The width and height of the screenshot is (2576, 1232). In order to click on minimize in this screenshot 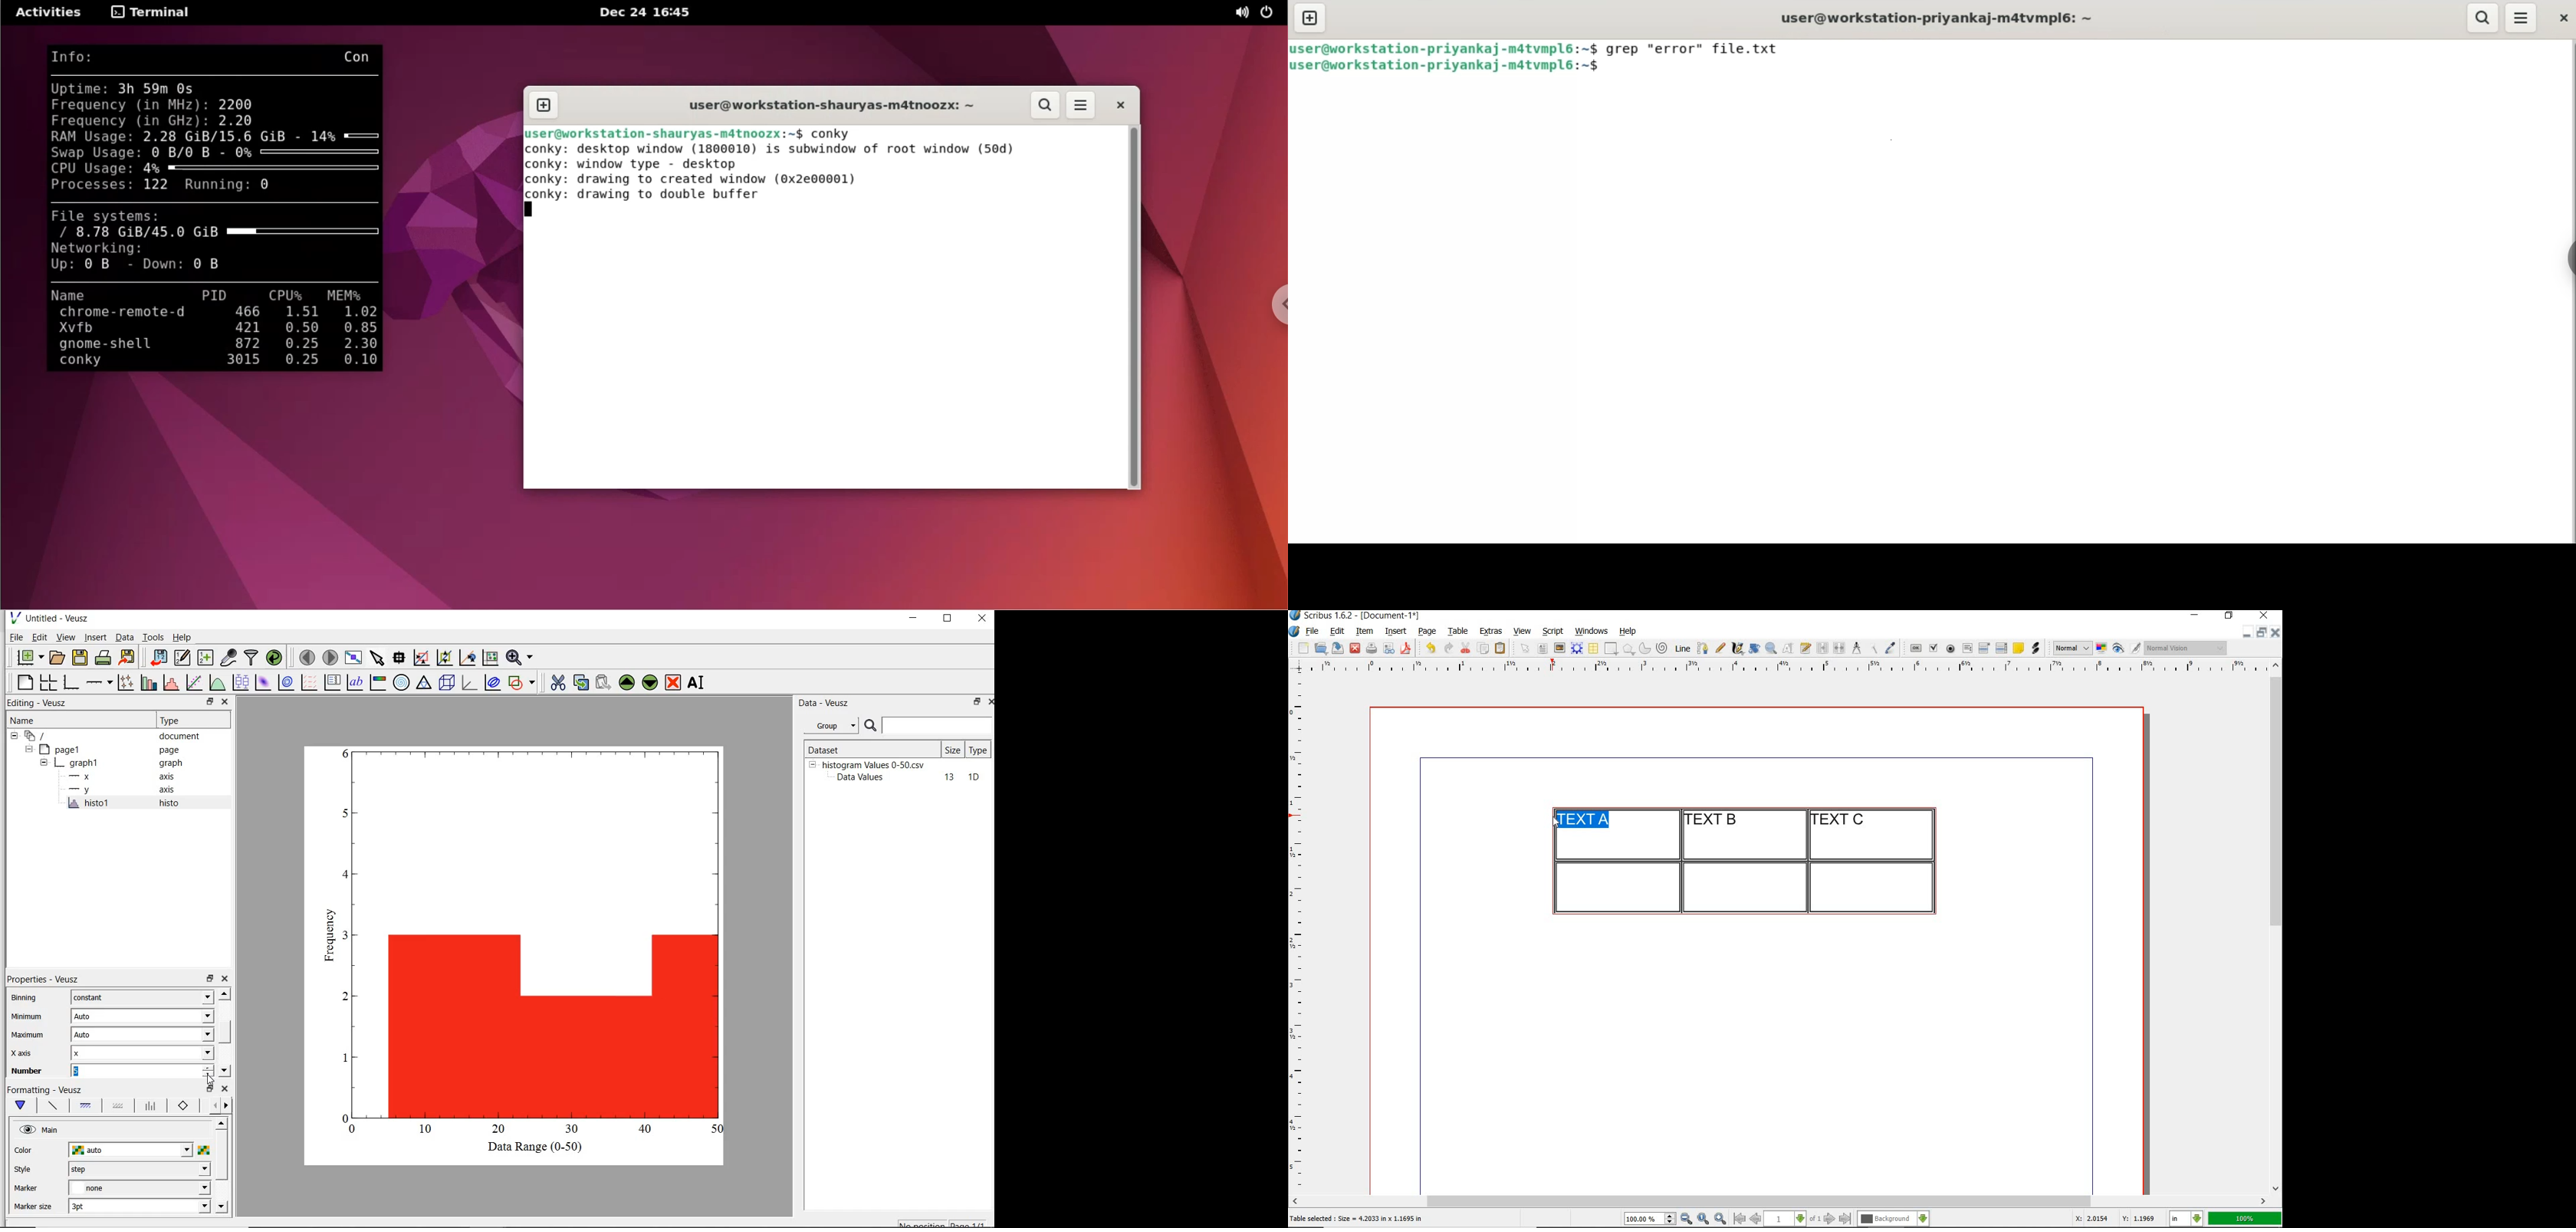, I will do `click(2196, 616)`.